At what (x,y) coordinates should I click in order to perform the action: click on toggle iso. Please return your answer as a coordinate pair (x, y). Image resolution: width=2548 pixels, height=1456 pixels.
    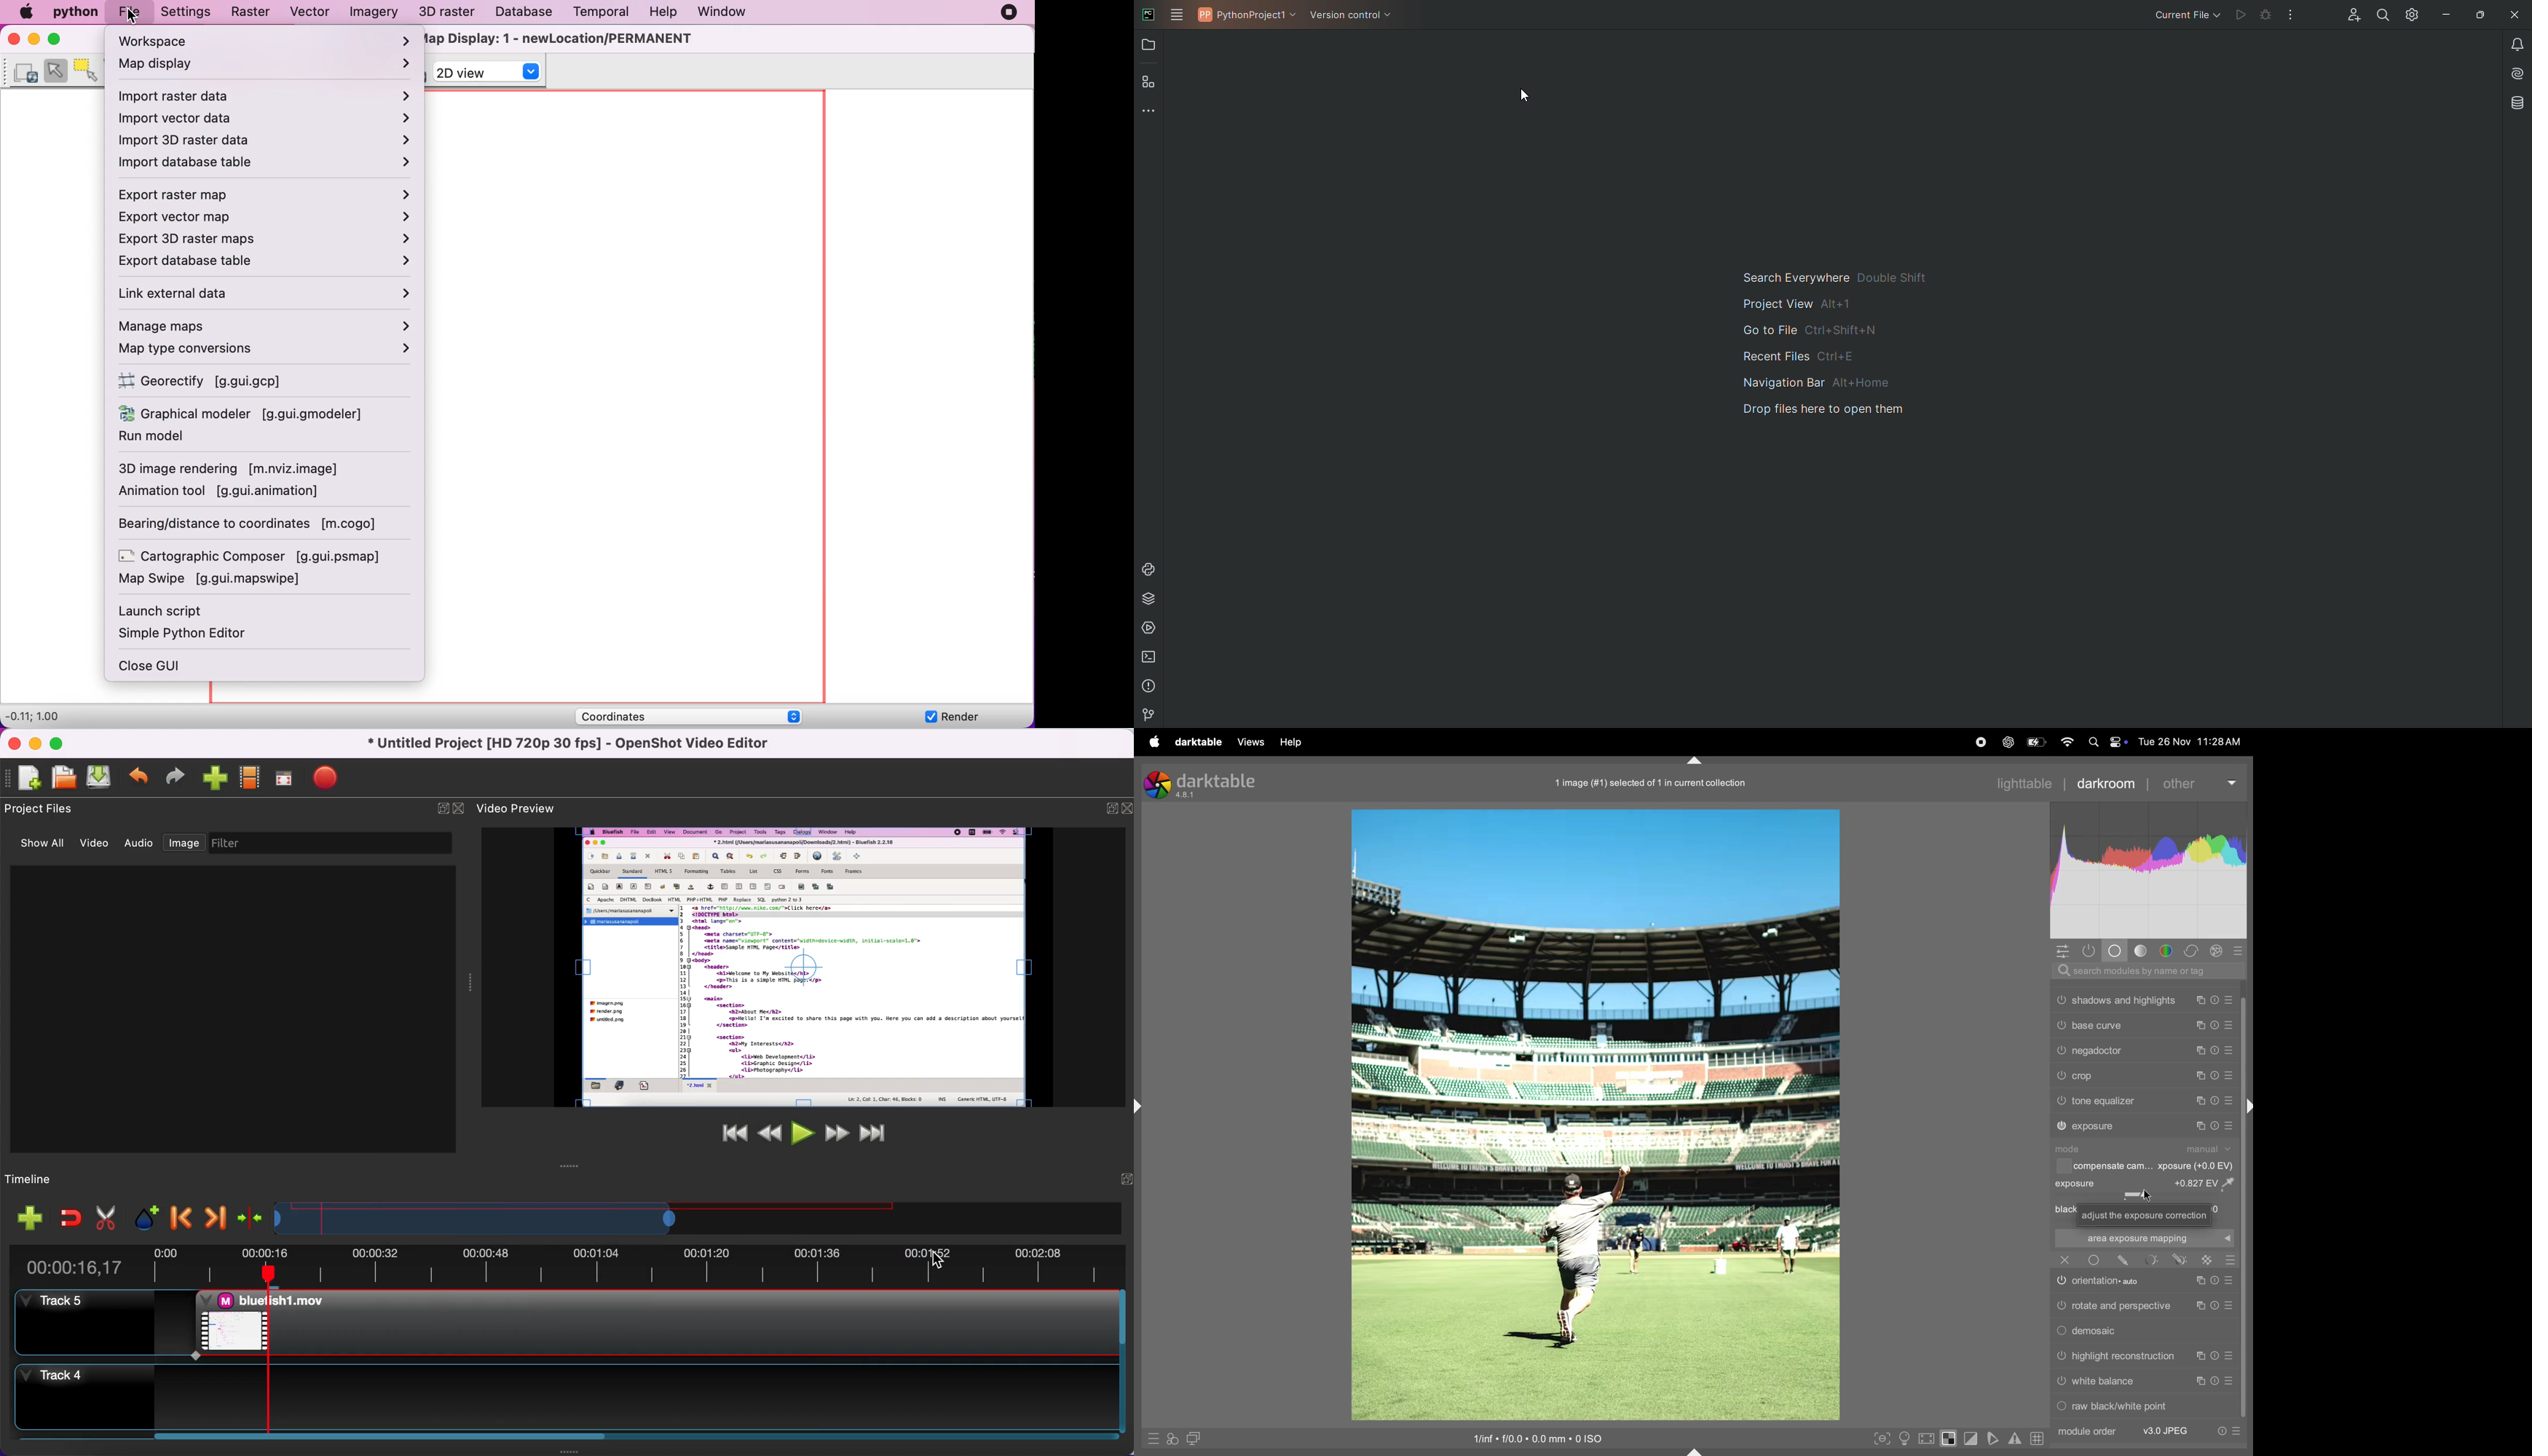
    Looking at the image, I should click on (1905, 1438).